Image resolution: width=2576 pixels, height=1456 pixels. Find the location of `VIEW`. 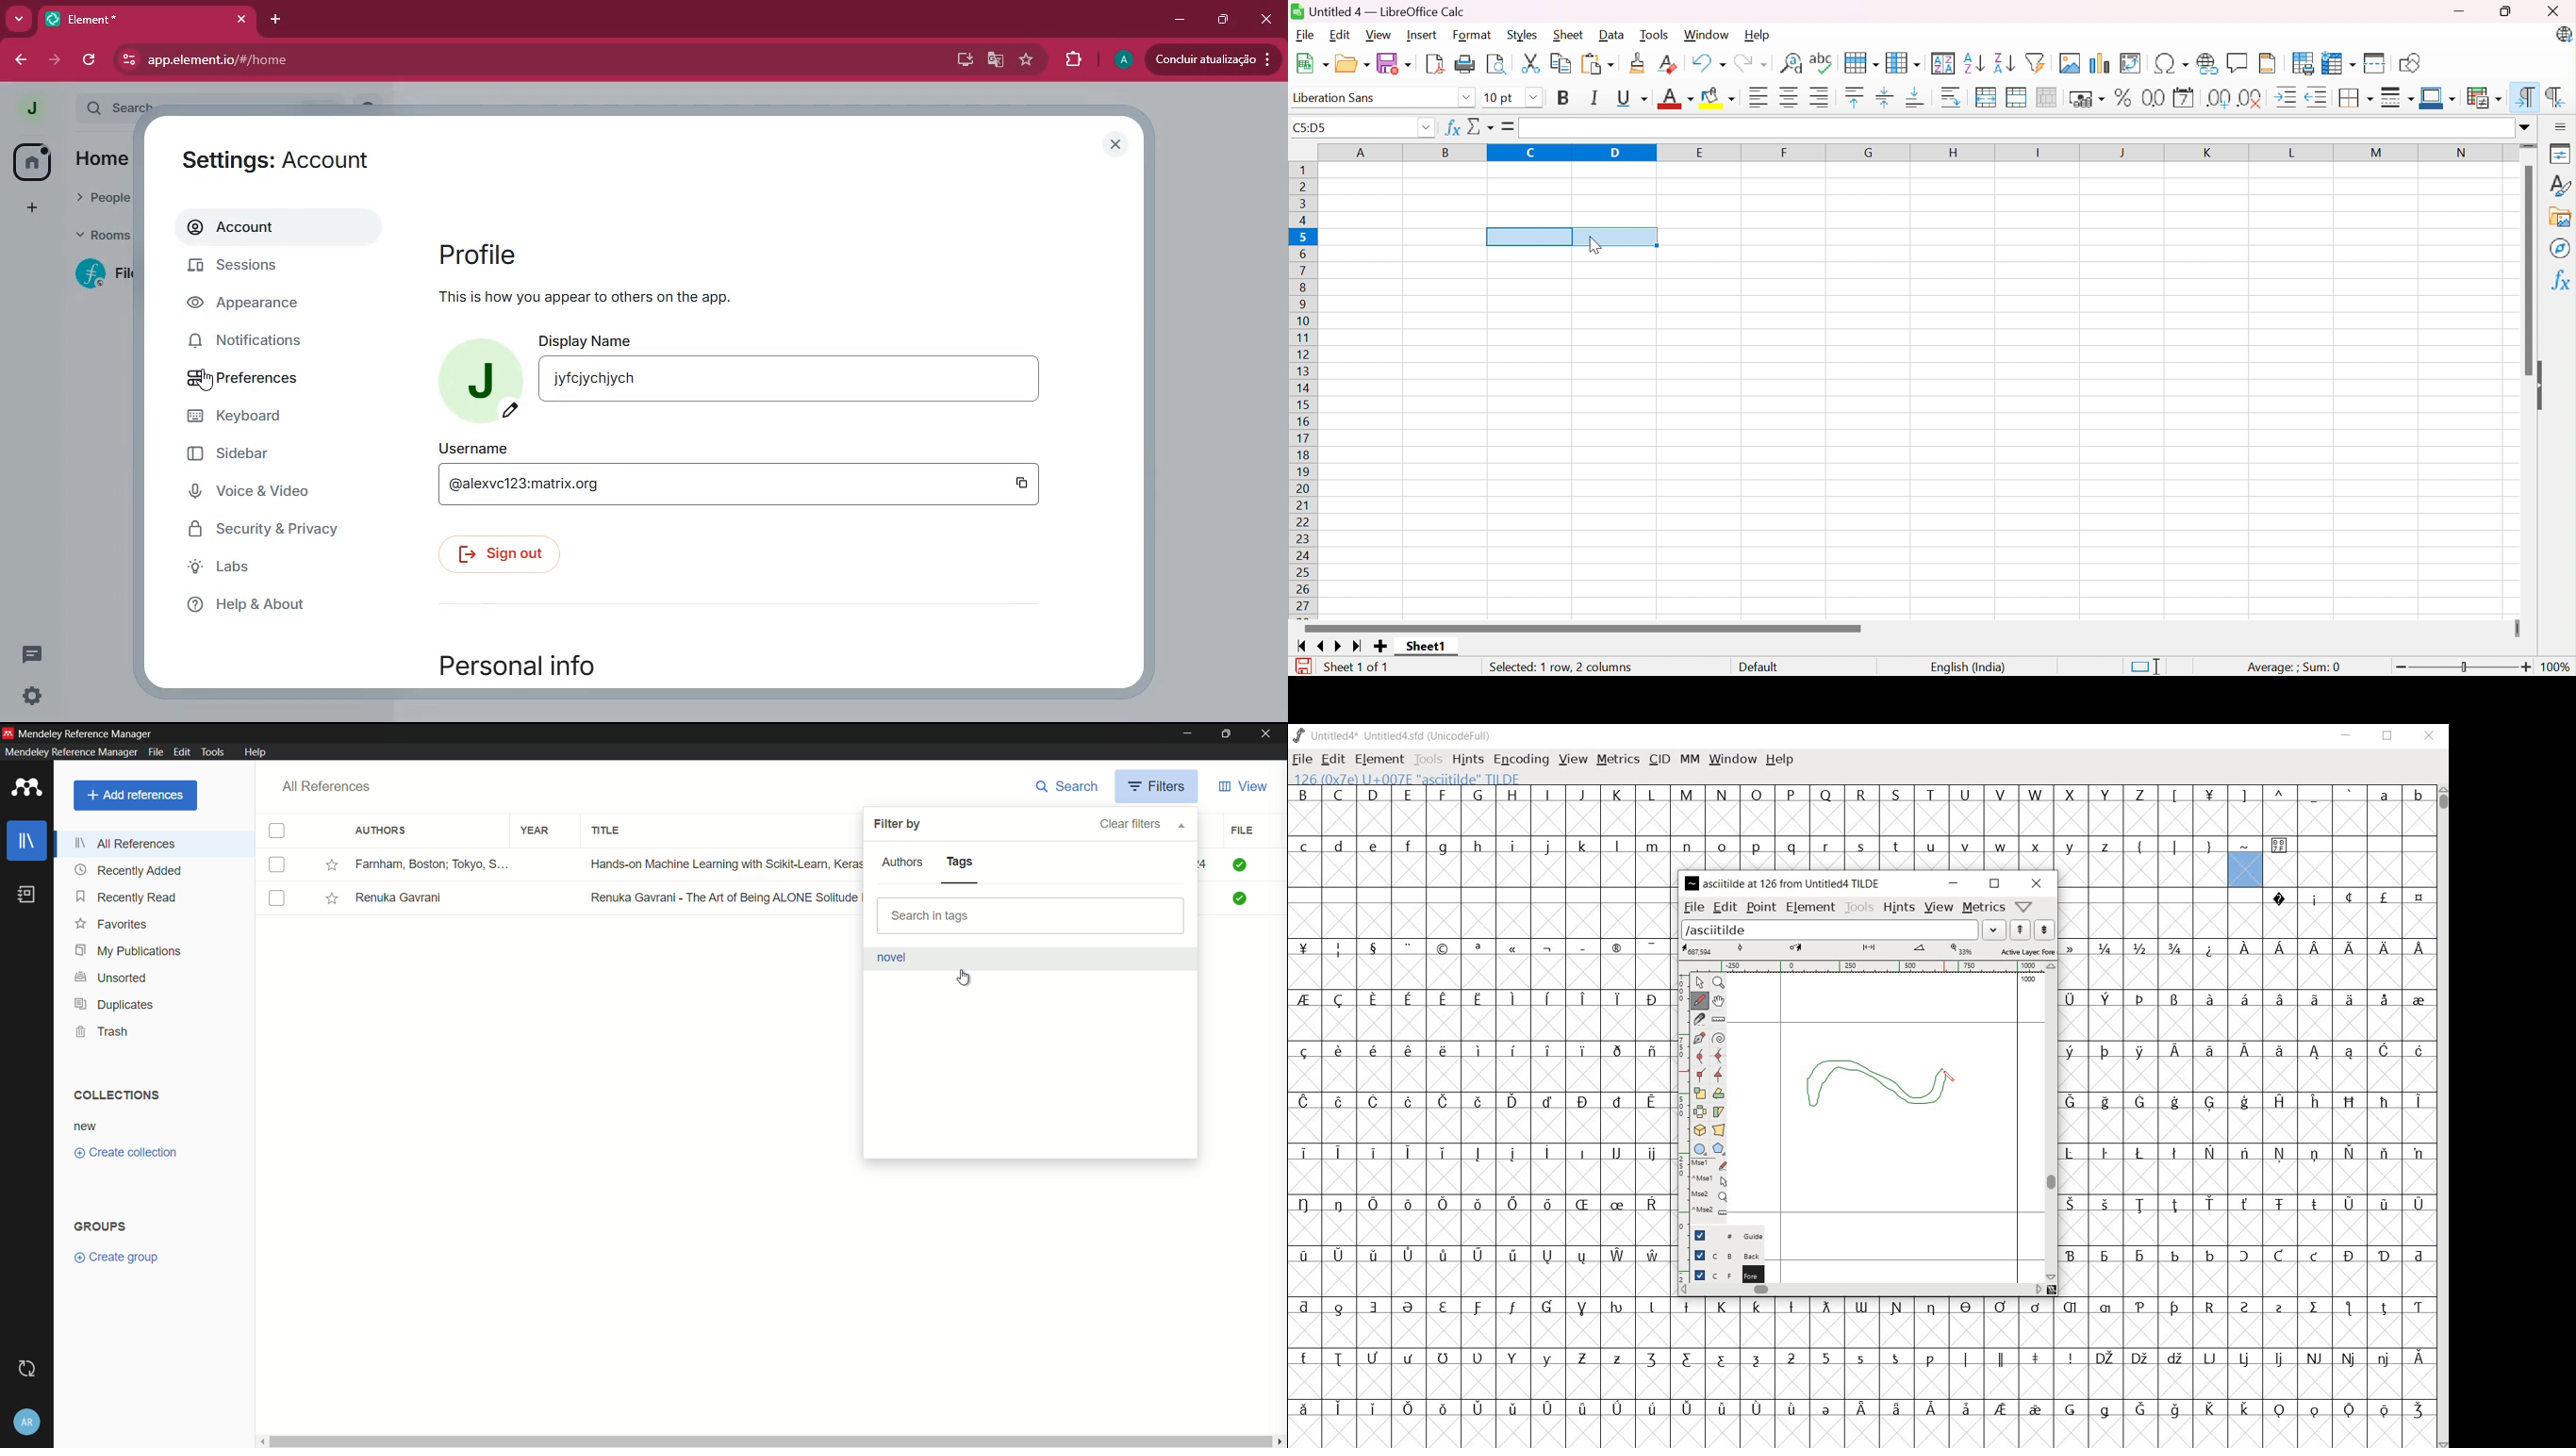

VIEW is located at coordinates (1571, 759).